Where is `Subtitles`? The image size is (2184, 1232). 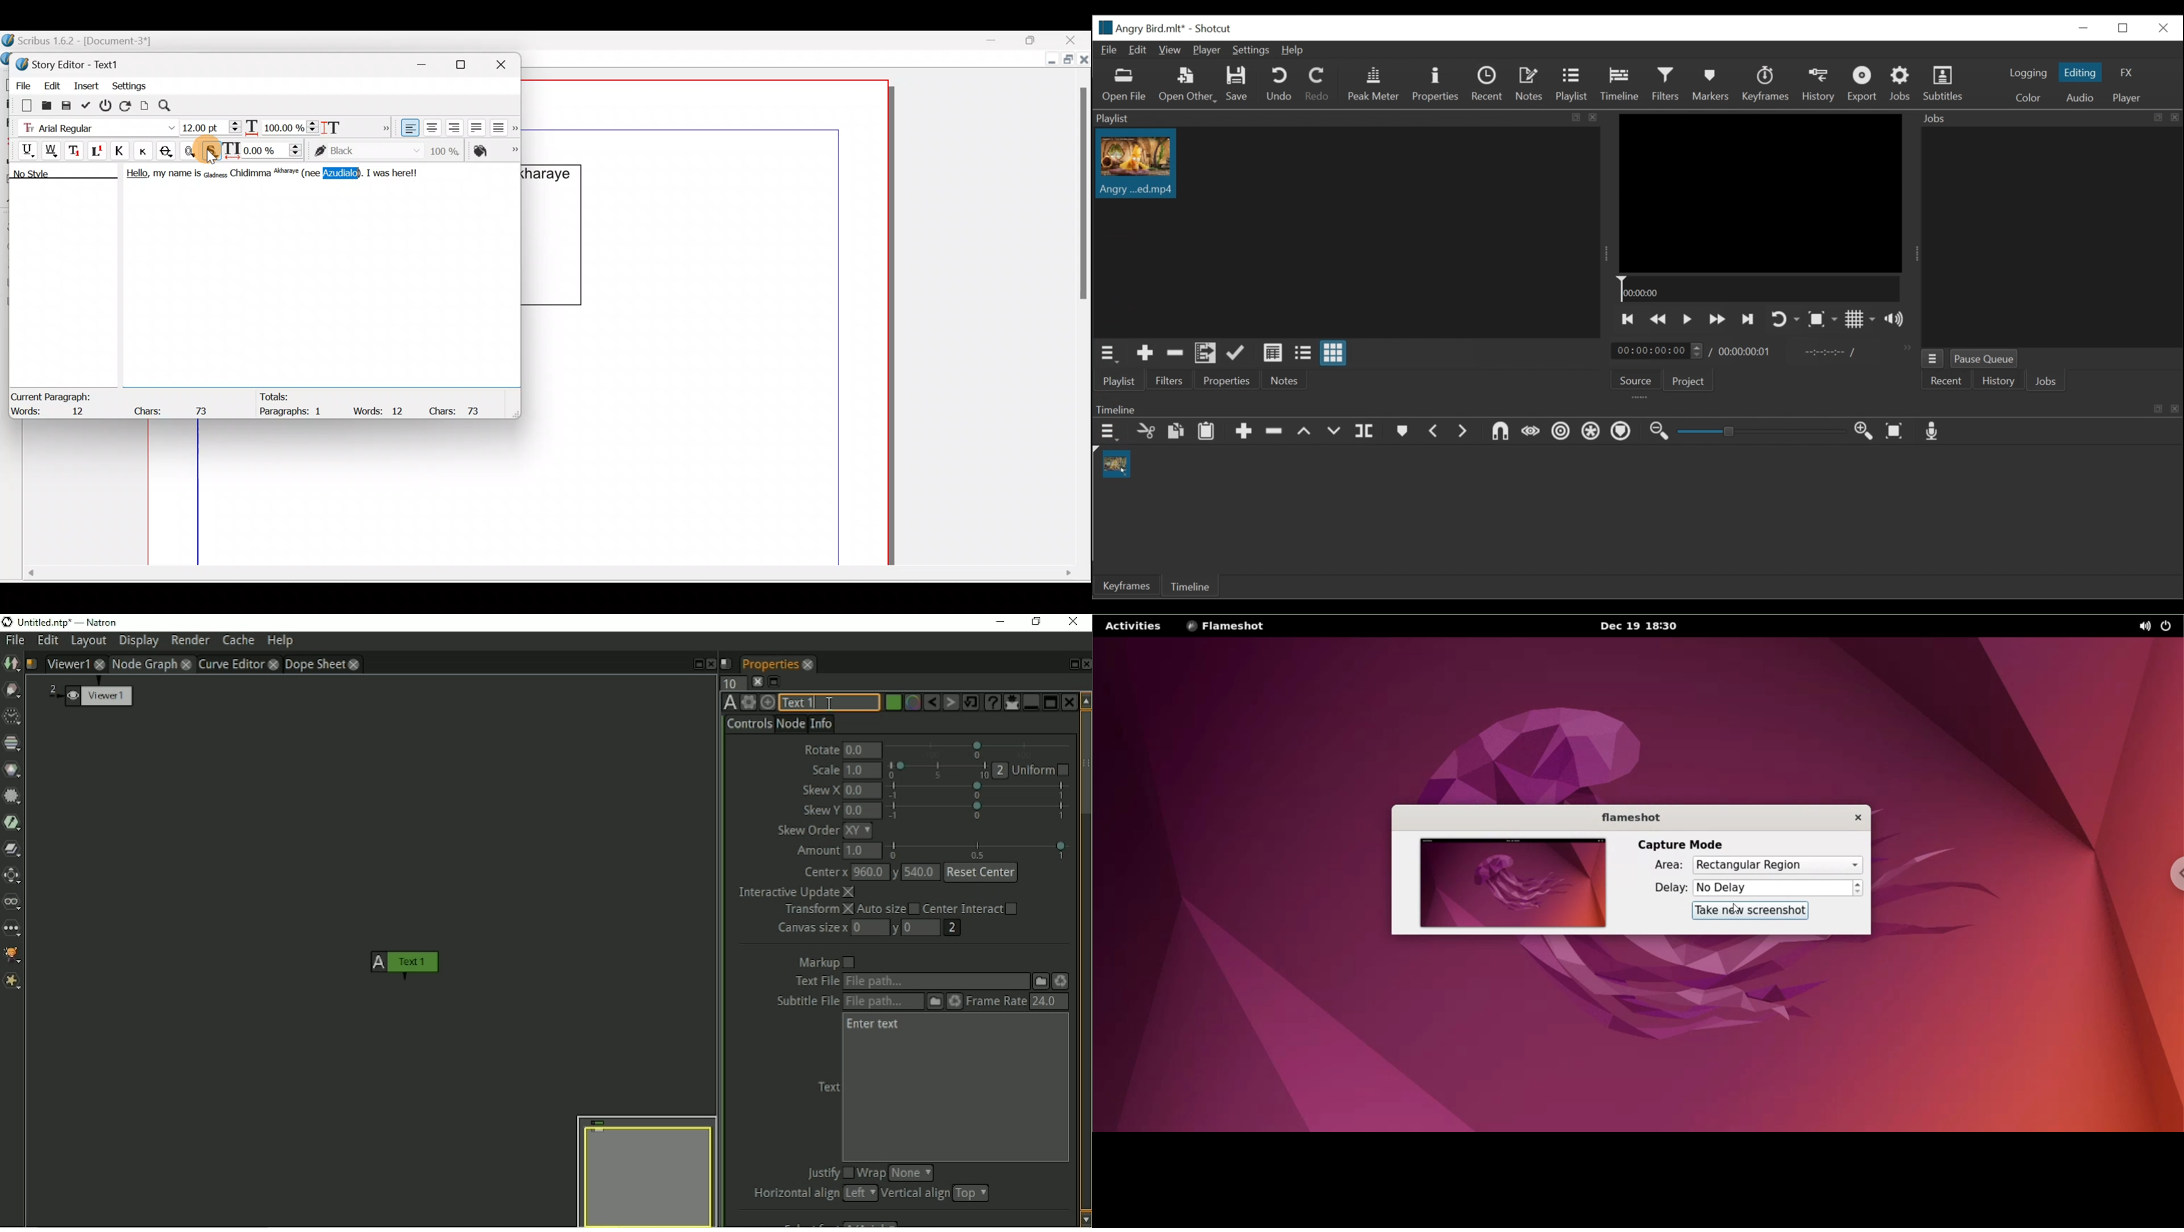 Subtitles is located at coordinates (1944, 84).